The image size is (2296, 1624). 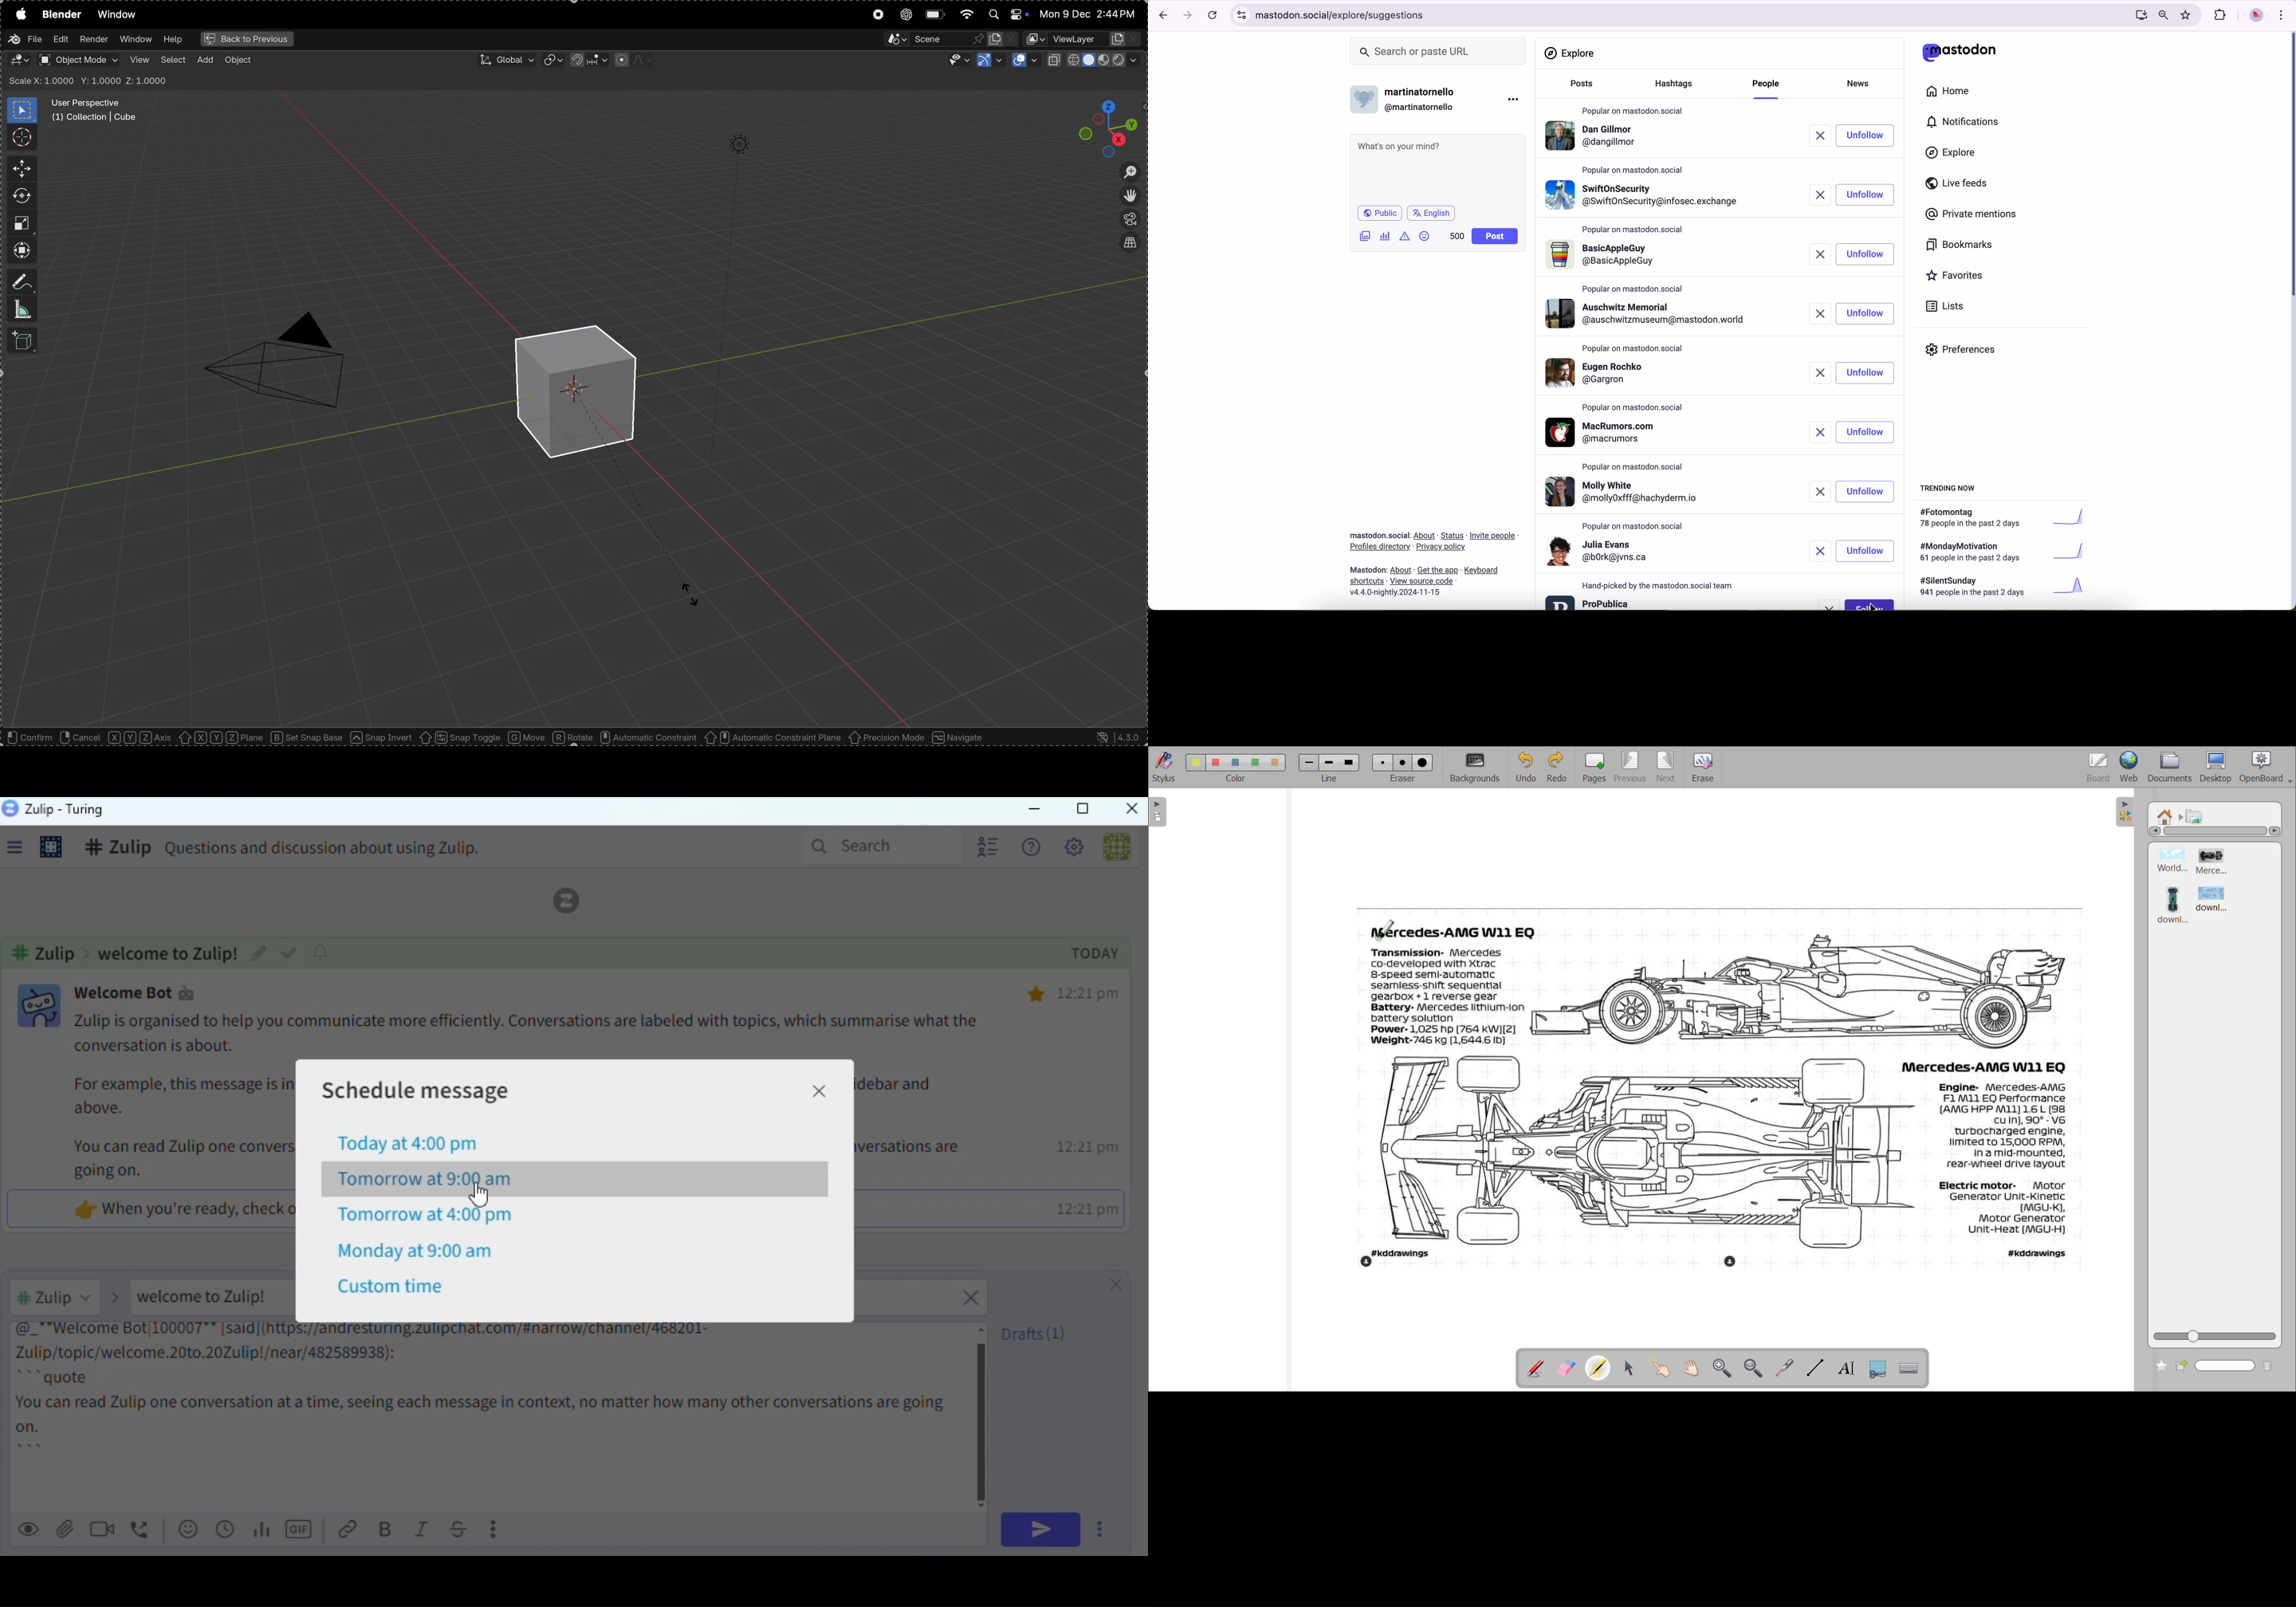 I want to click on object, so click(x=562, y=739).